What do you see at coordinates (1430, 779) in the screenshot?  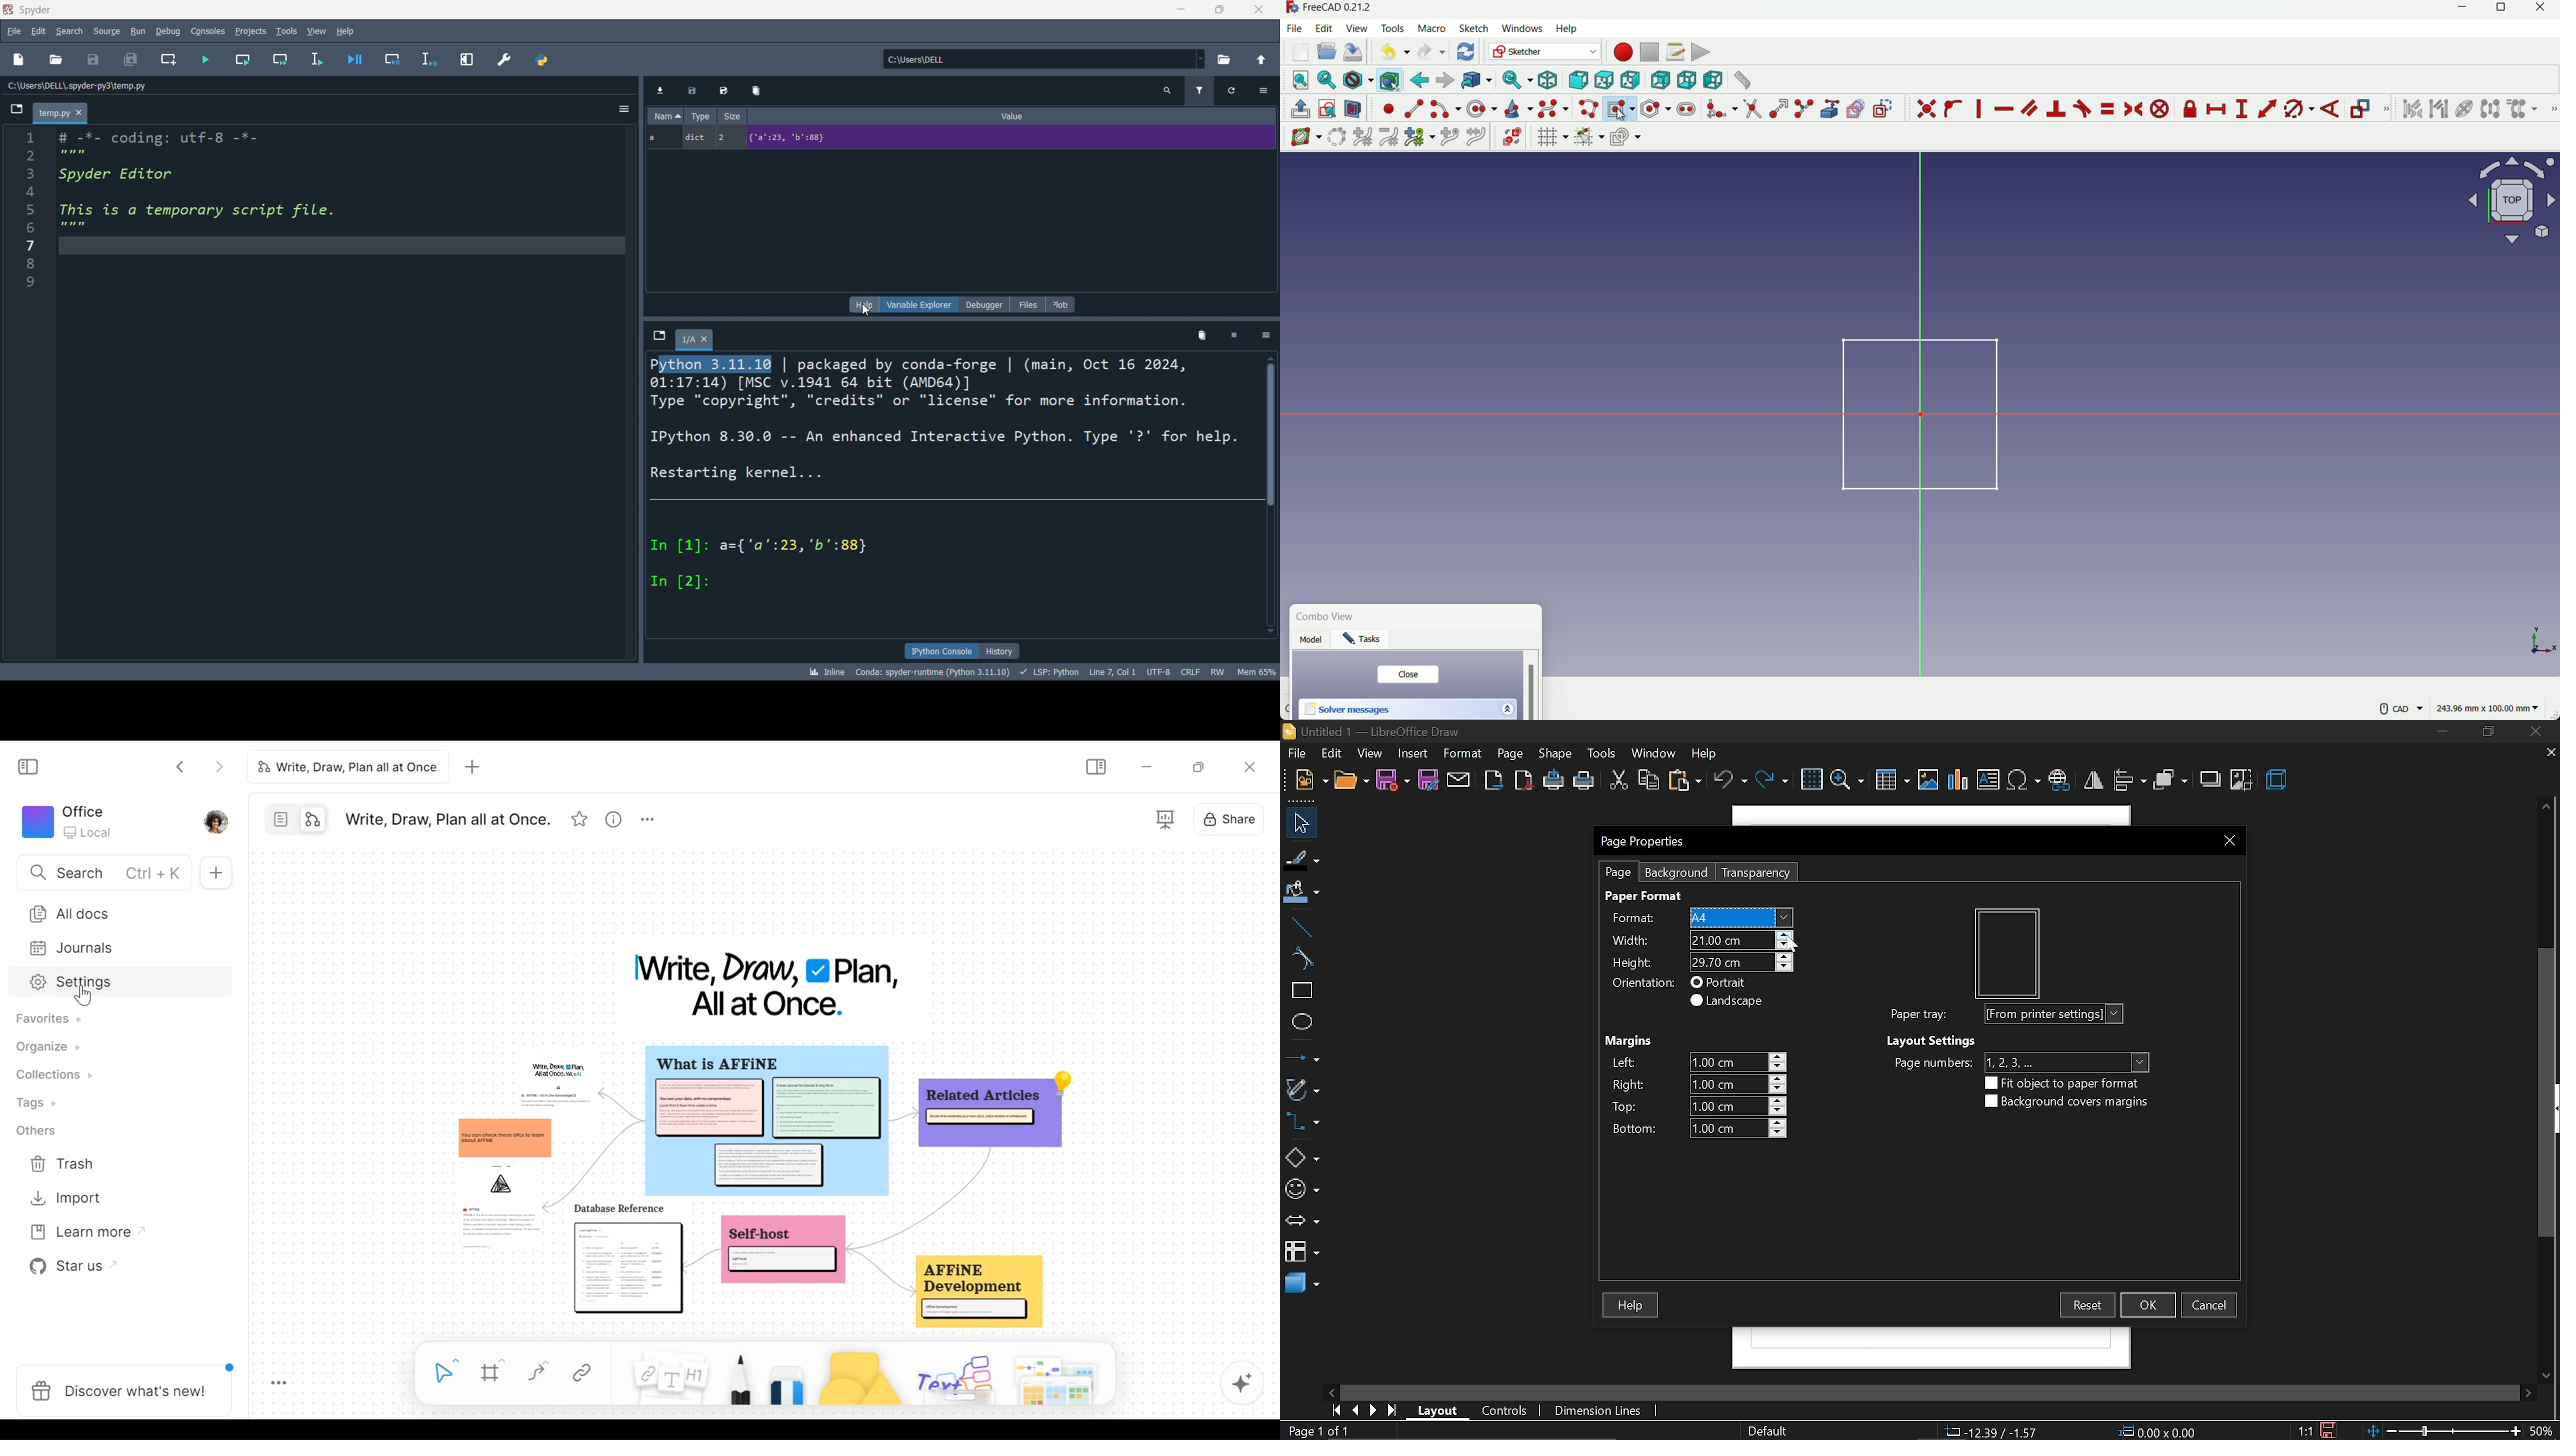 I see `save as` at bounding box center [1430, 779].